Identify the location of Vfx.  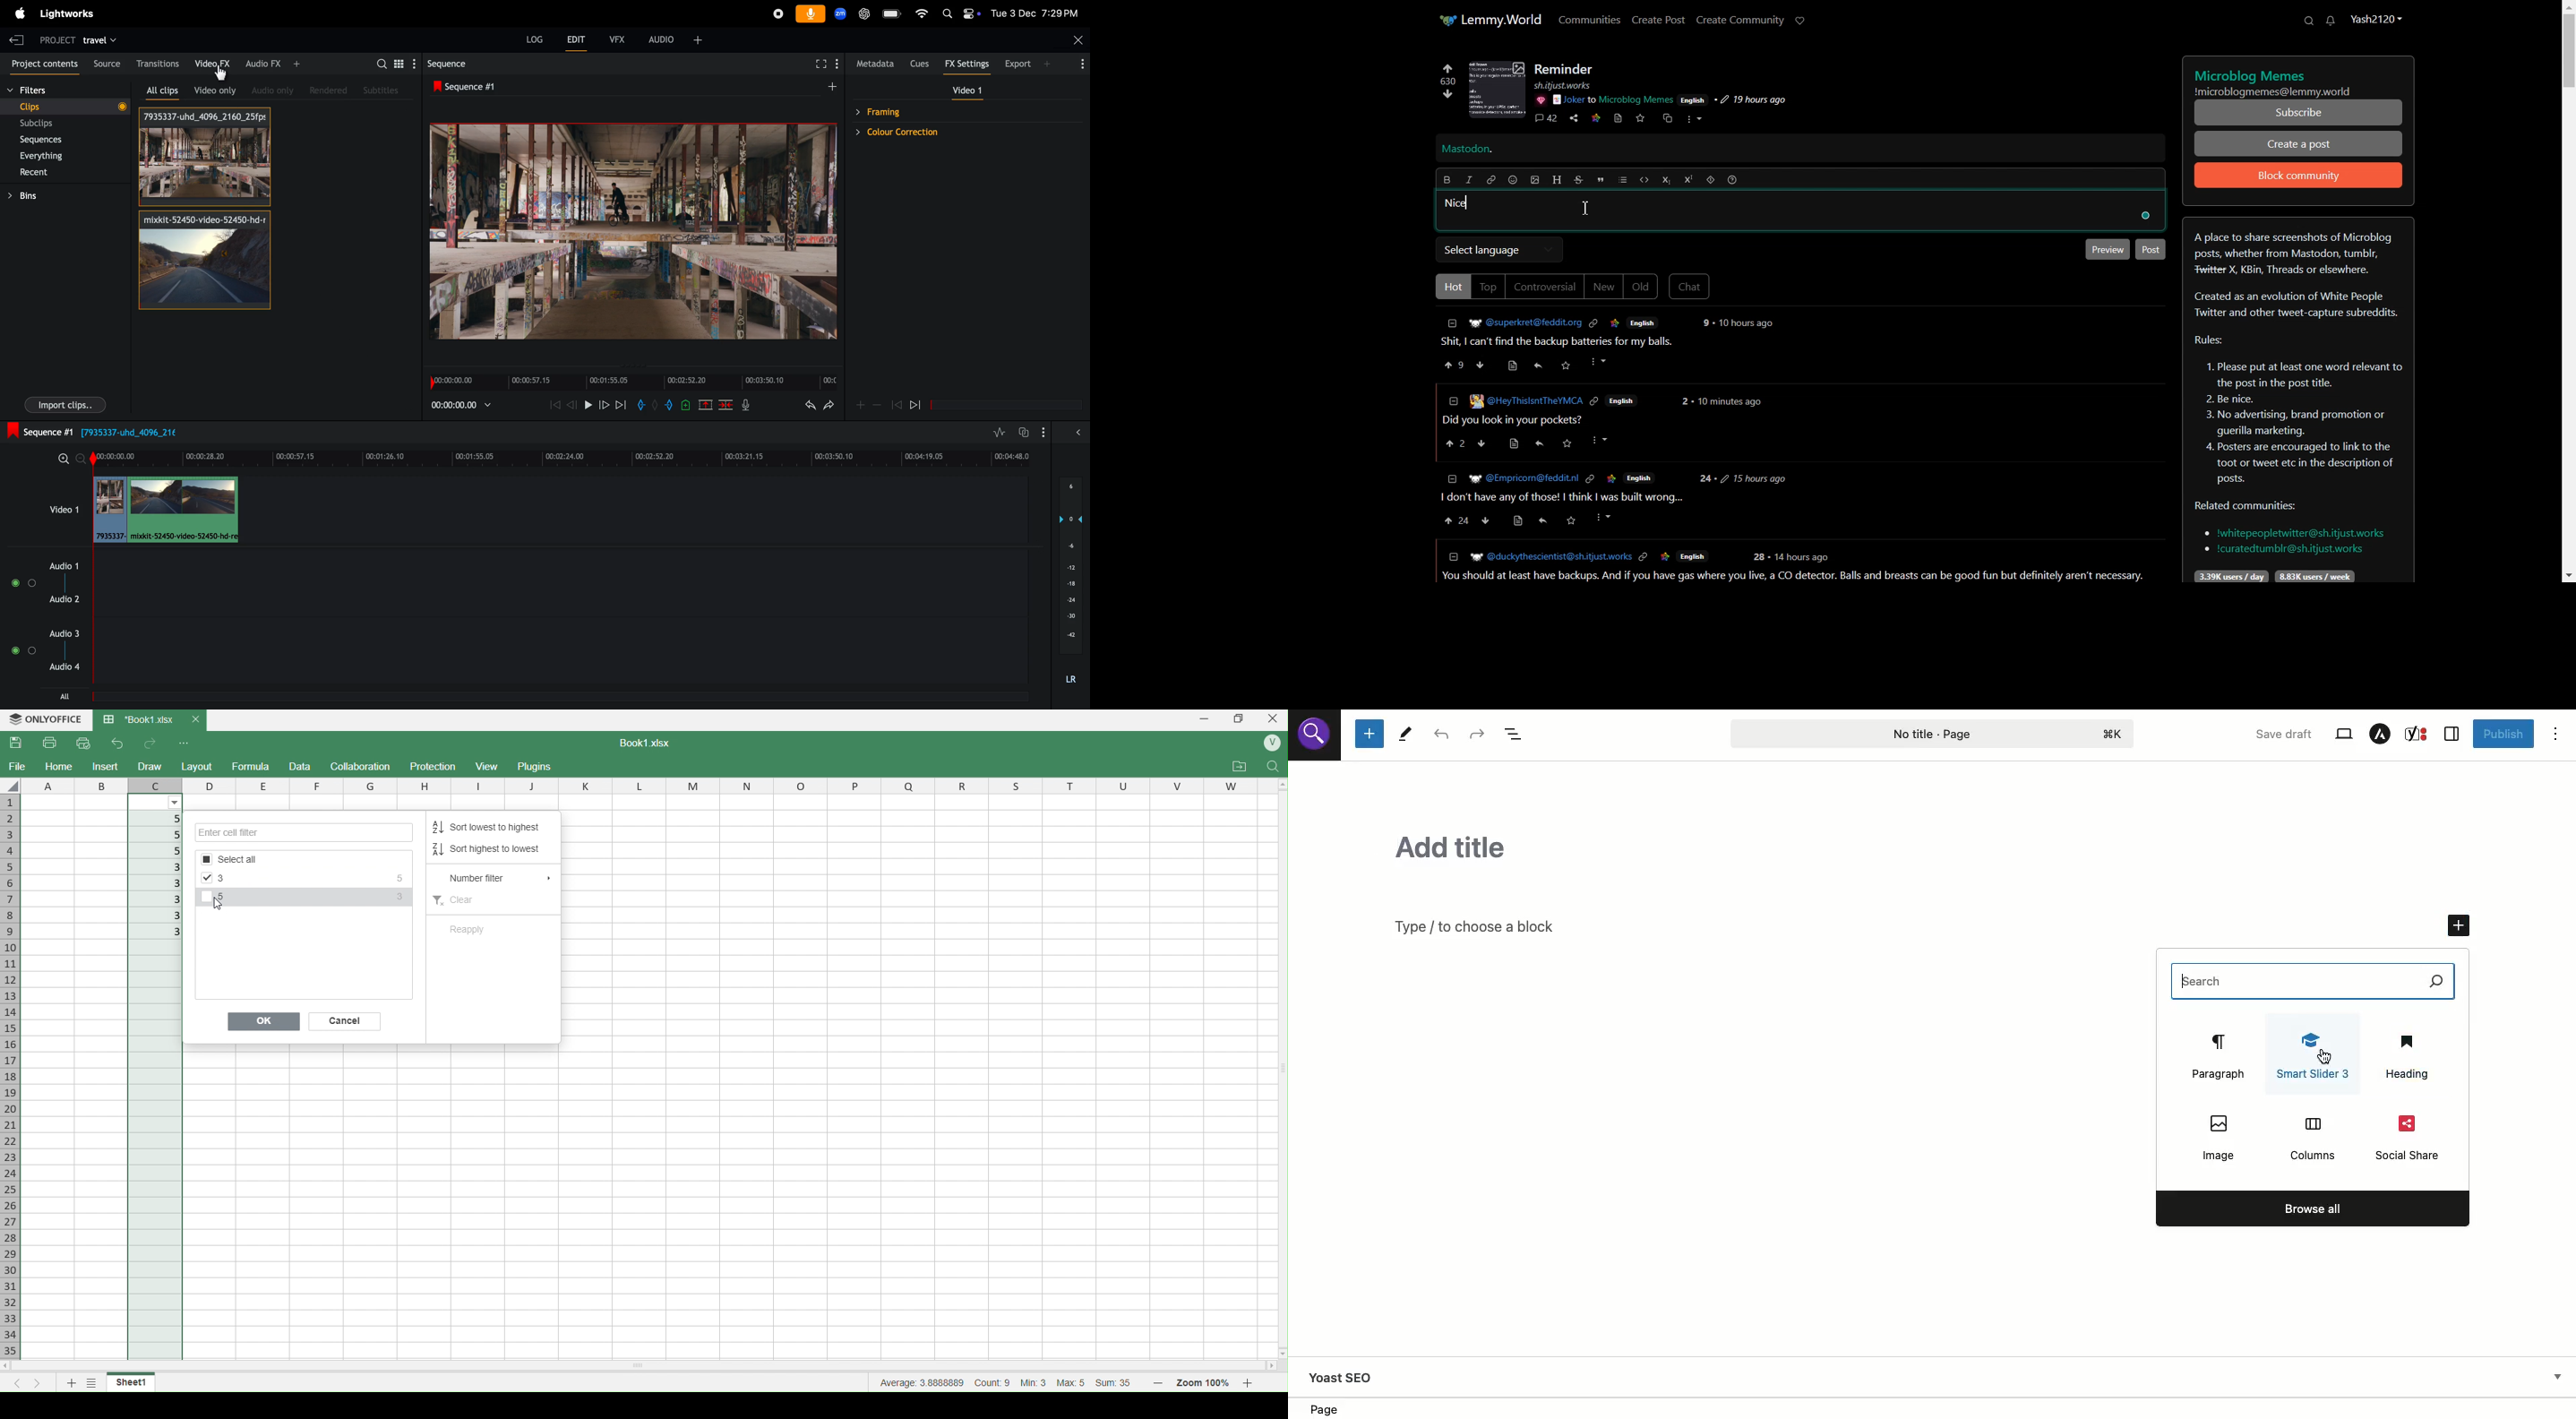
(614, 38).